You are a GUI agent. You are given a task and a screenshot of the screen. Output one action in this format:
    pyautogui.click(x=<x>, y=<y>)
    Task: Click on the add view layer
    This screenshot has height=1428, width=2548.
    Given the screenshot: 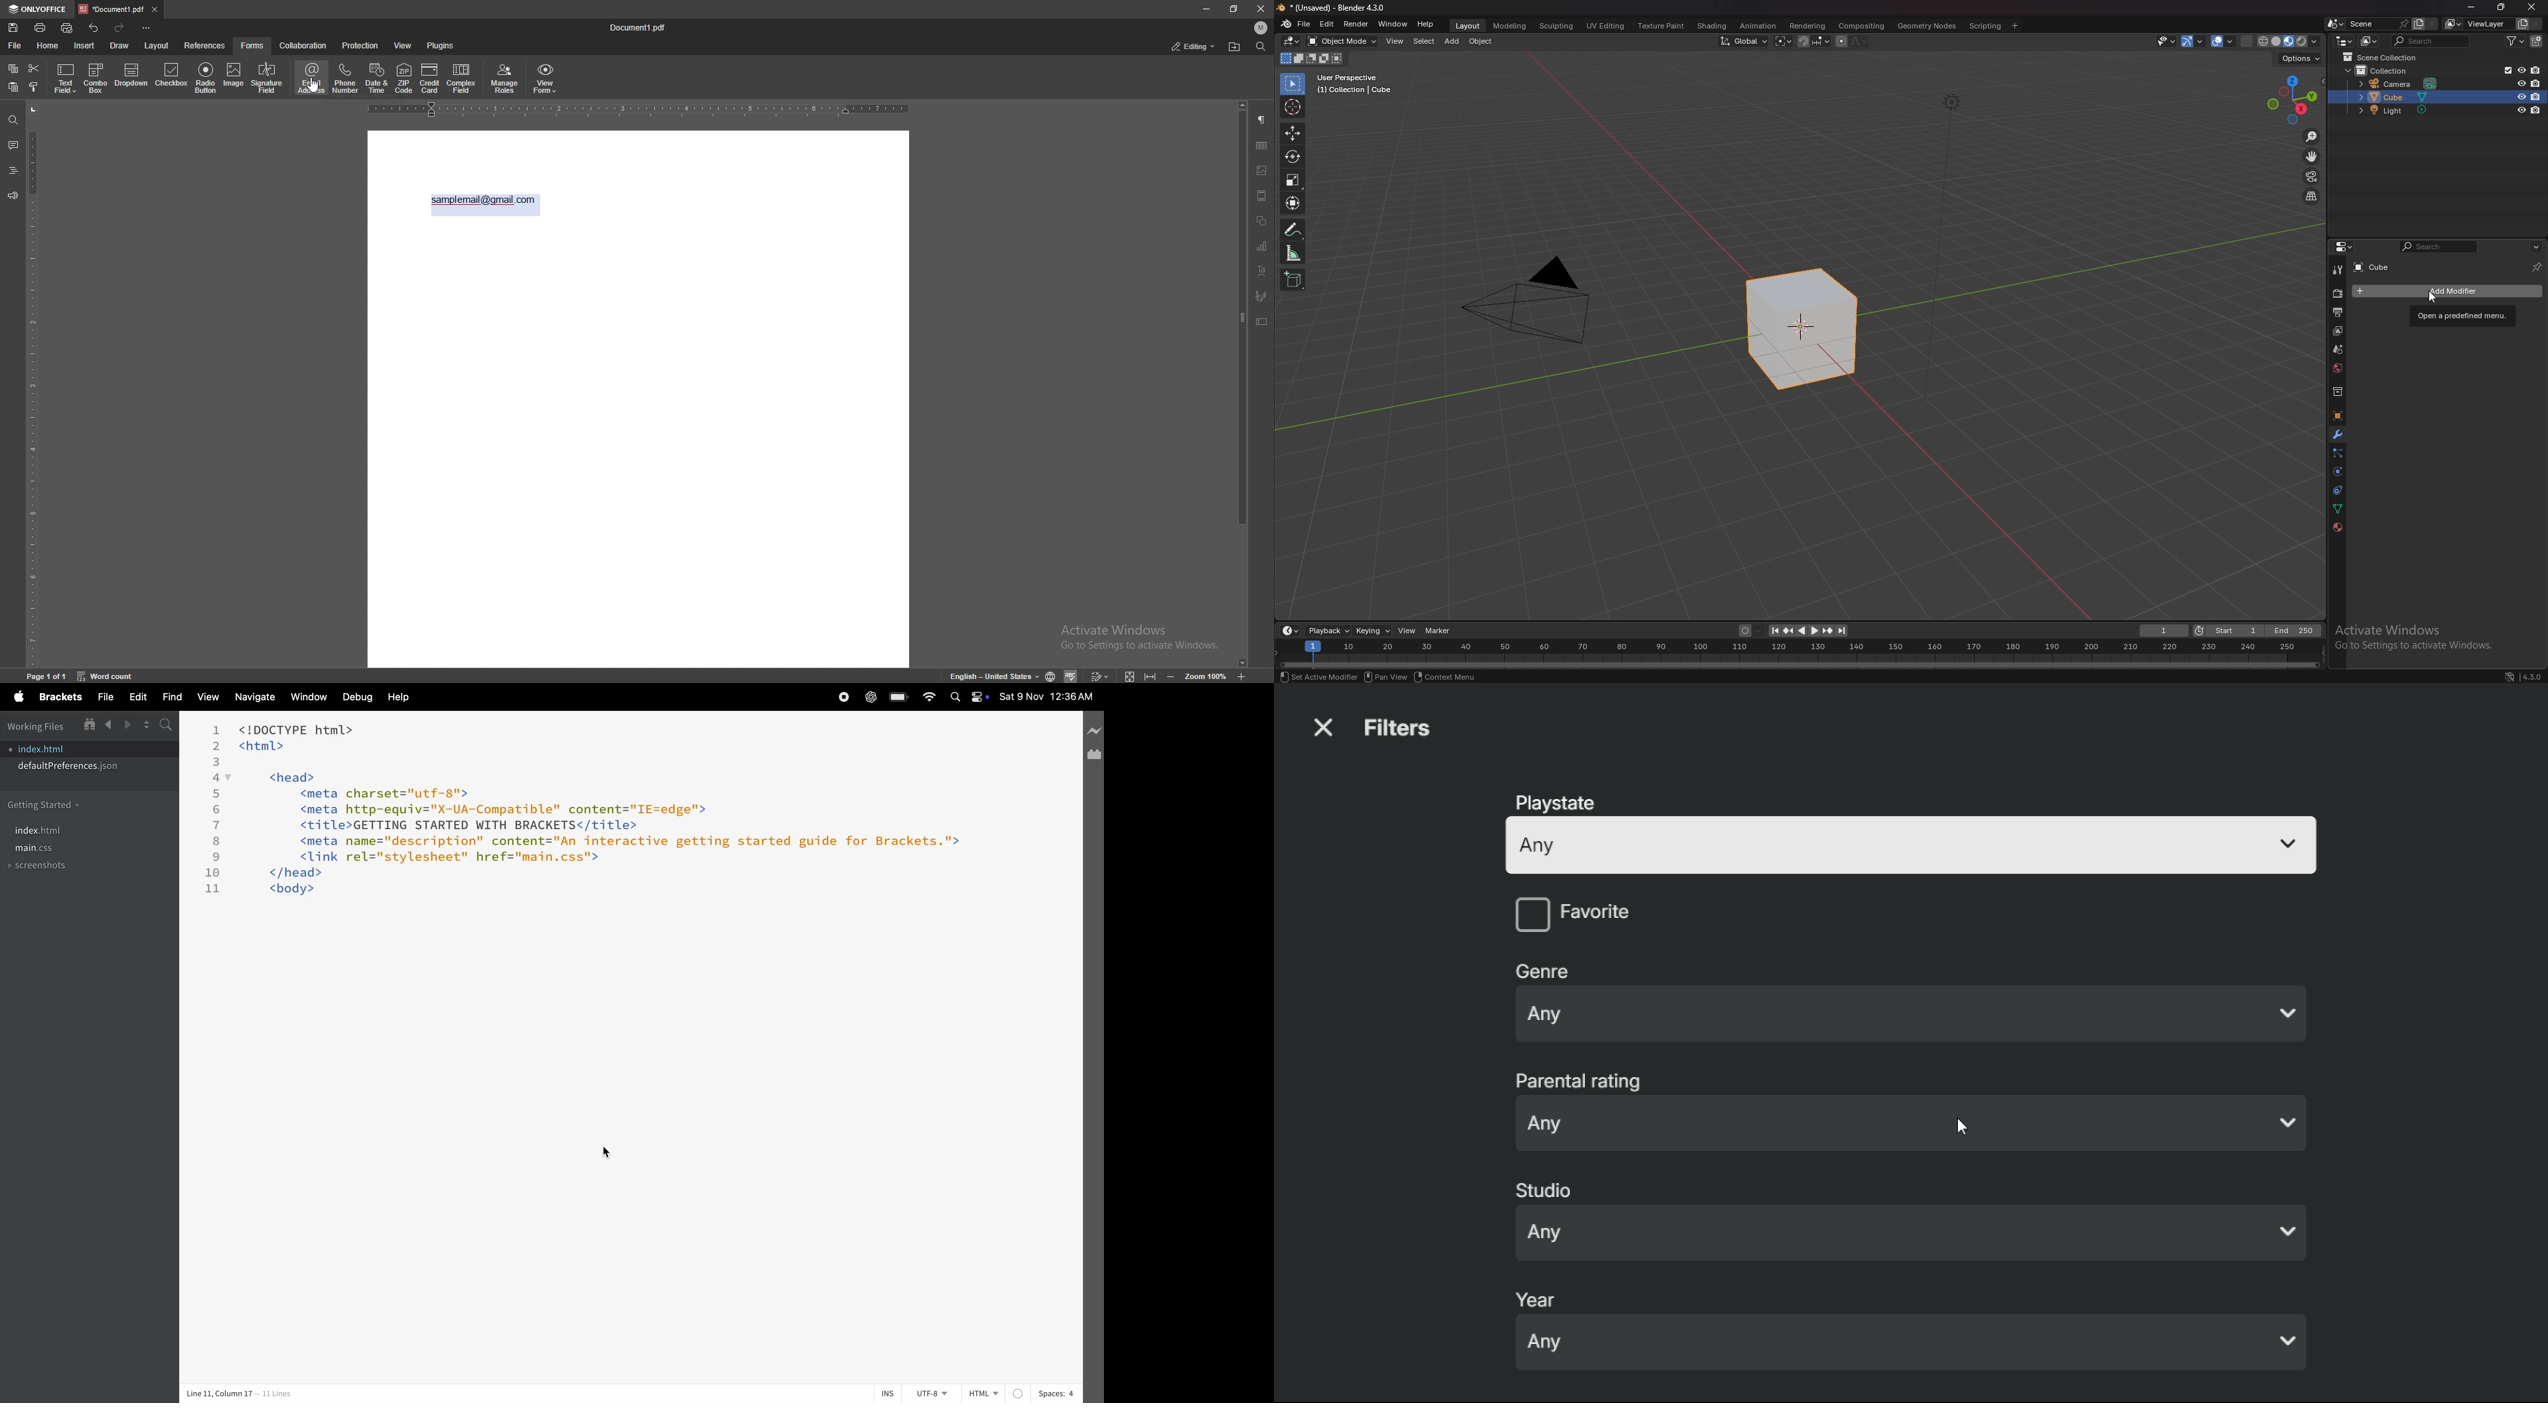 What is the action you would take?
    pyautogui.click(x=2521, y=23)
    